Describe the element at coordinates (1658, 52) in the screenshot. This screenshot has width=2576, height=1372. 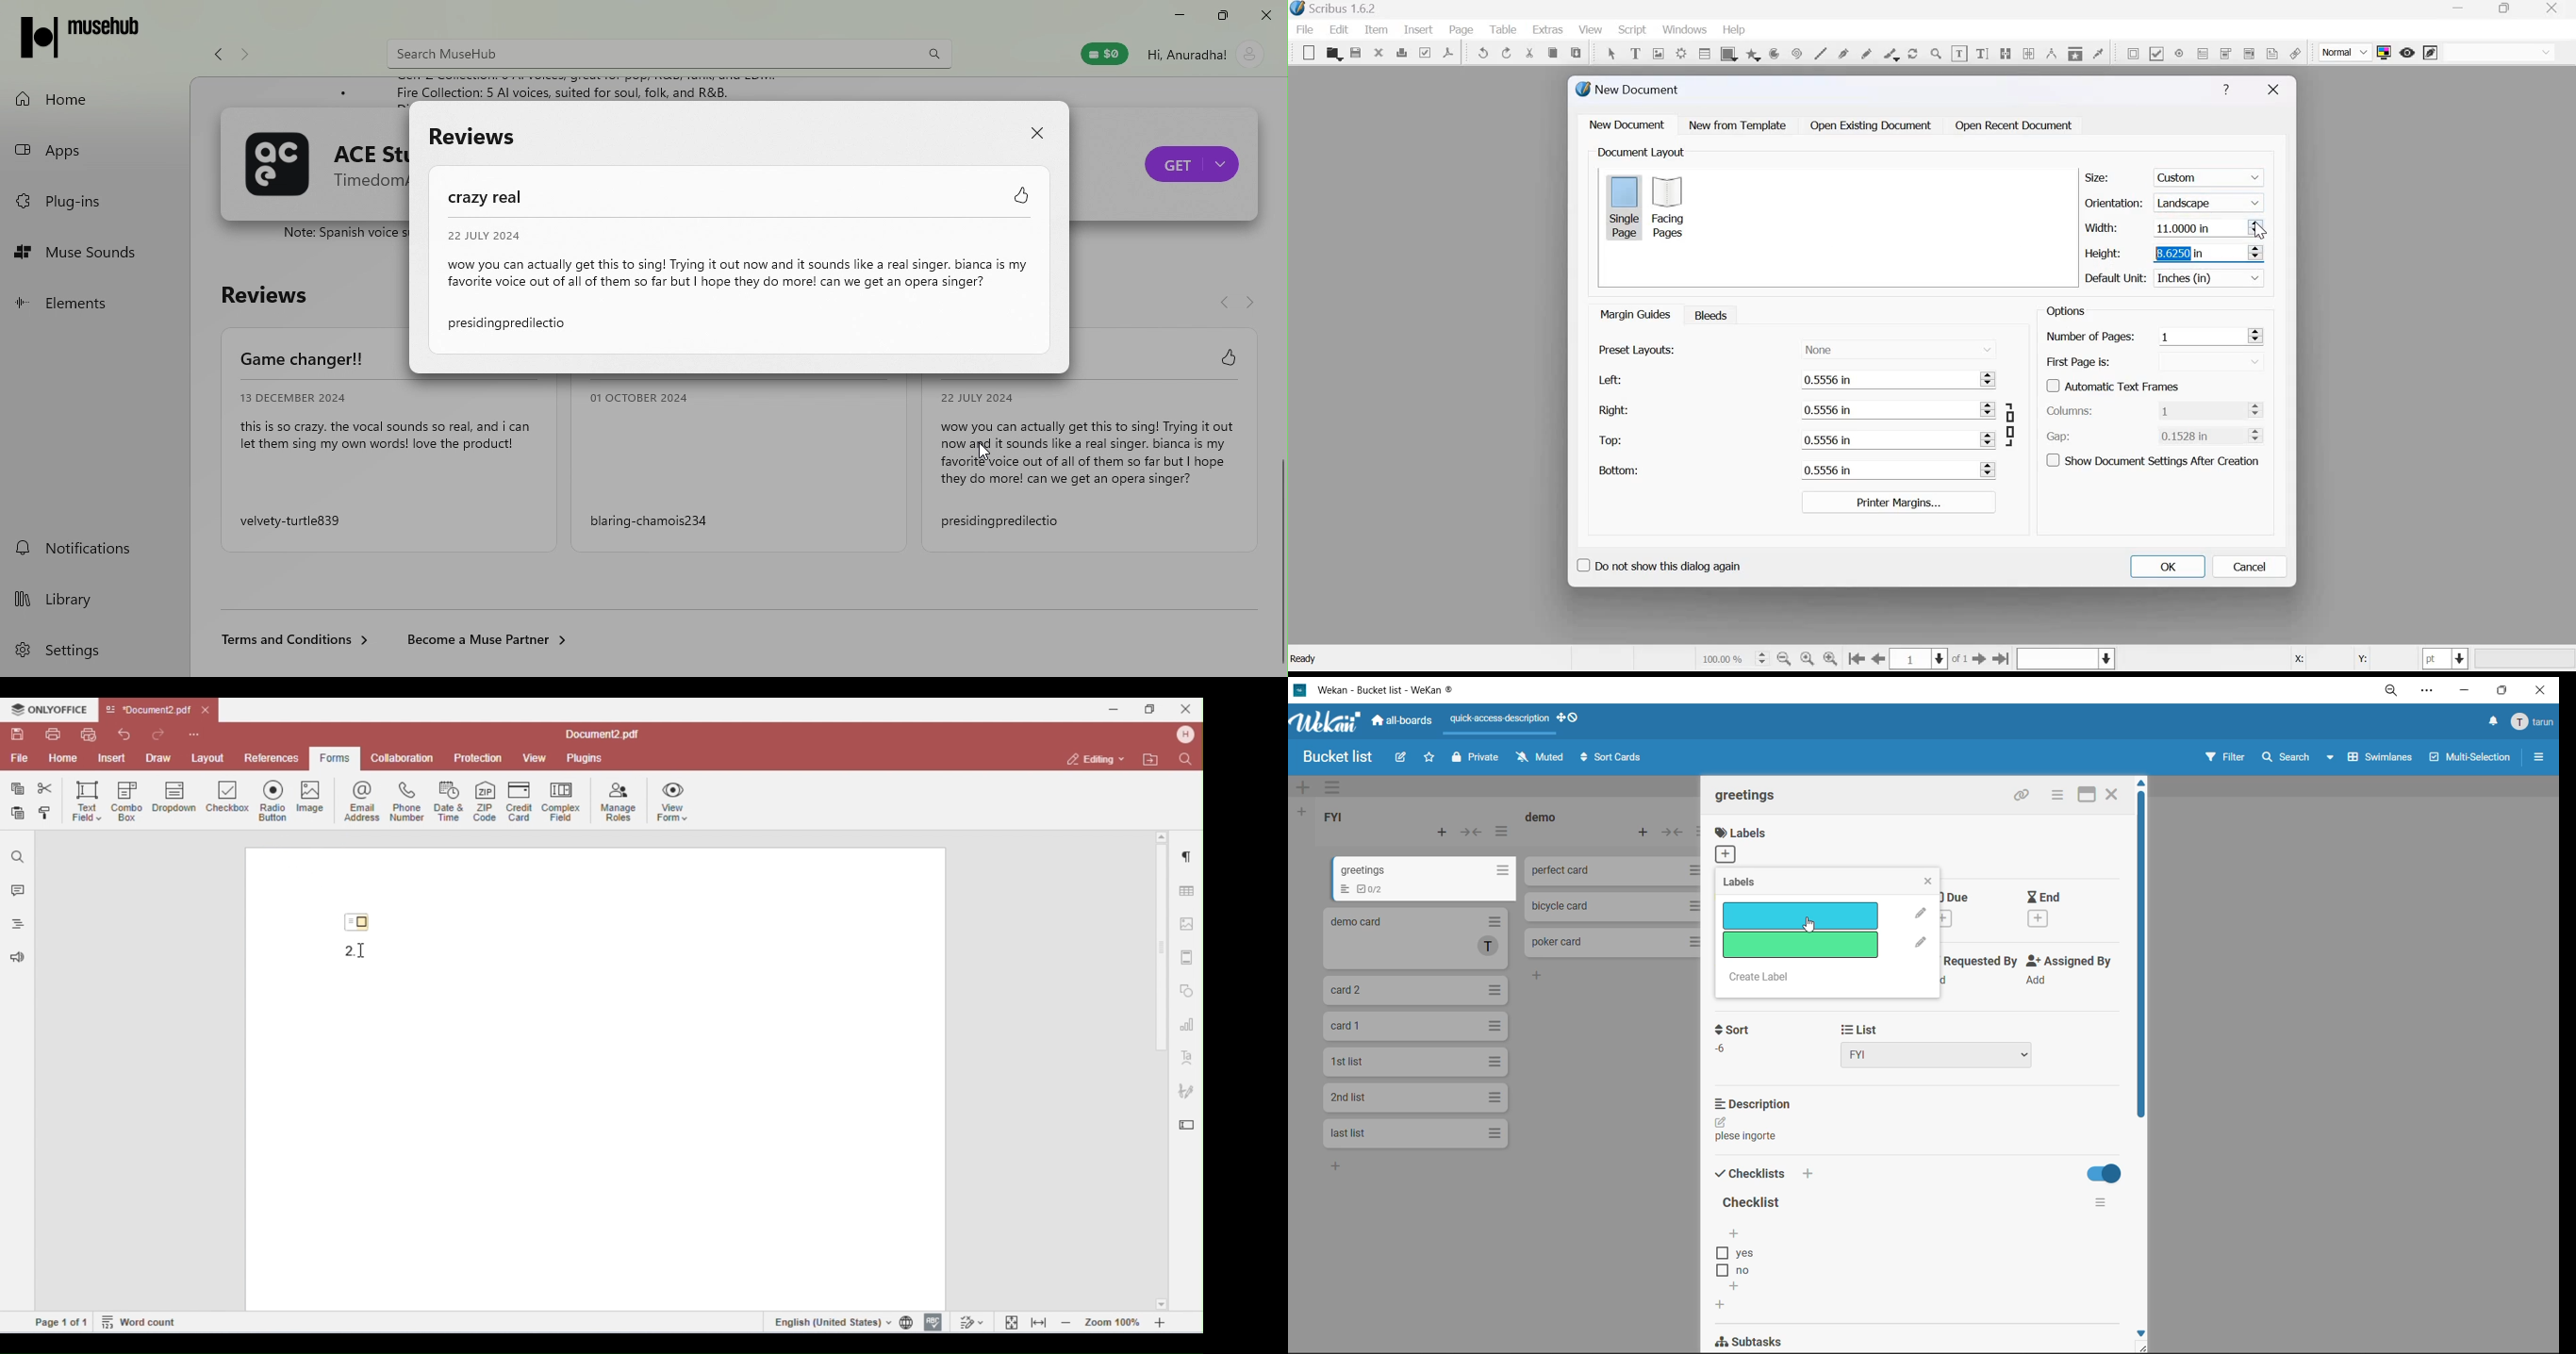
I see `Image frame` at that location.